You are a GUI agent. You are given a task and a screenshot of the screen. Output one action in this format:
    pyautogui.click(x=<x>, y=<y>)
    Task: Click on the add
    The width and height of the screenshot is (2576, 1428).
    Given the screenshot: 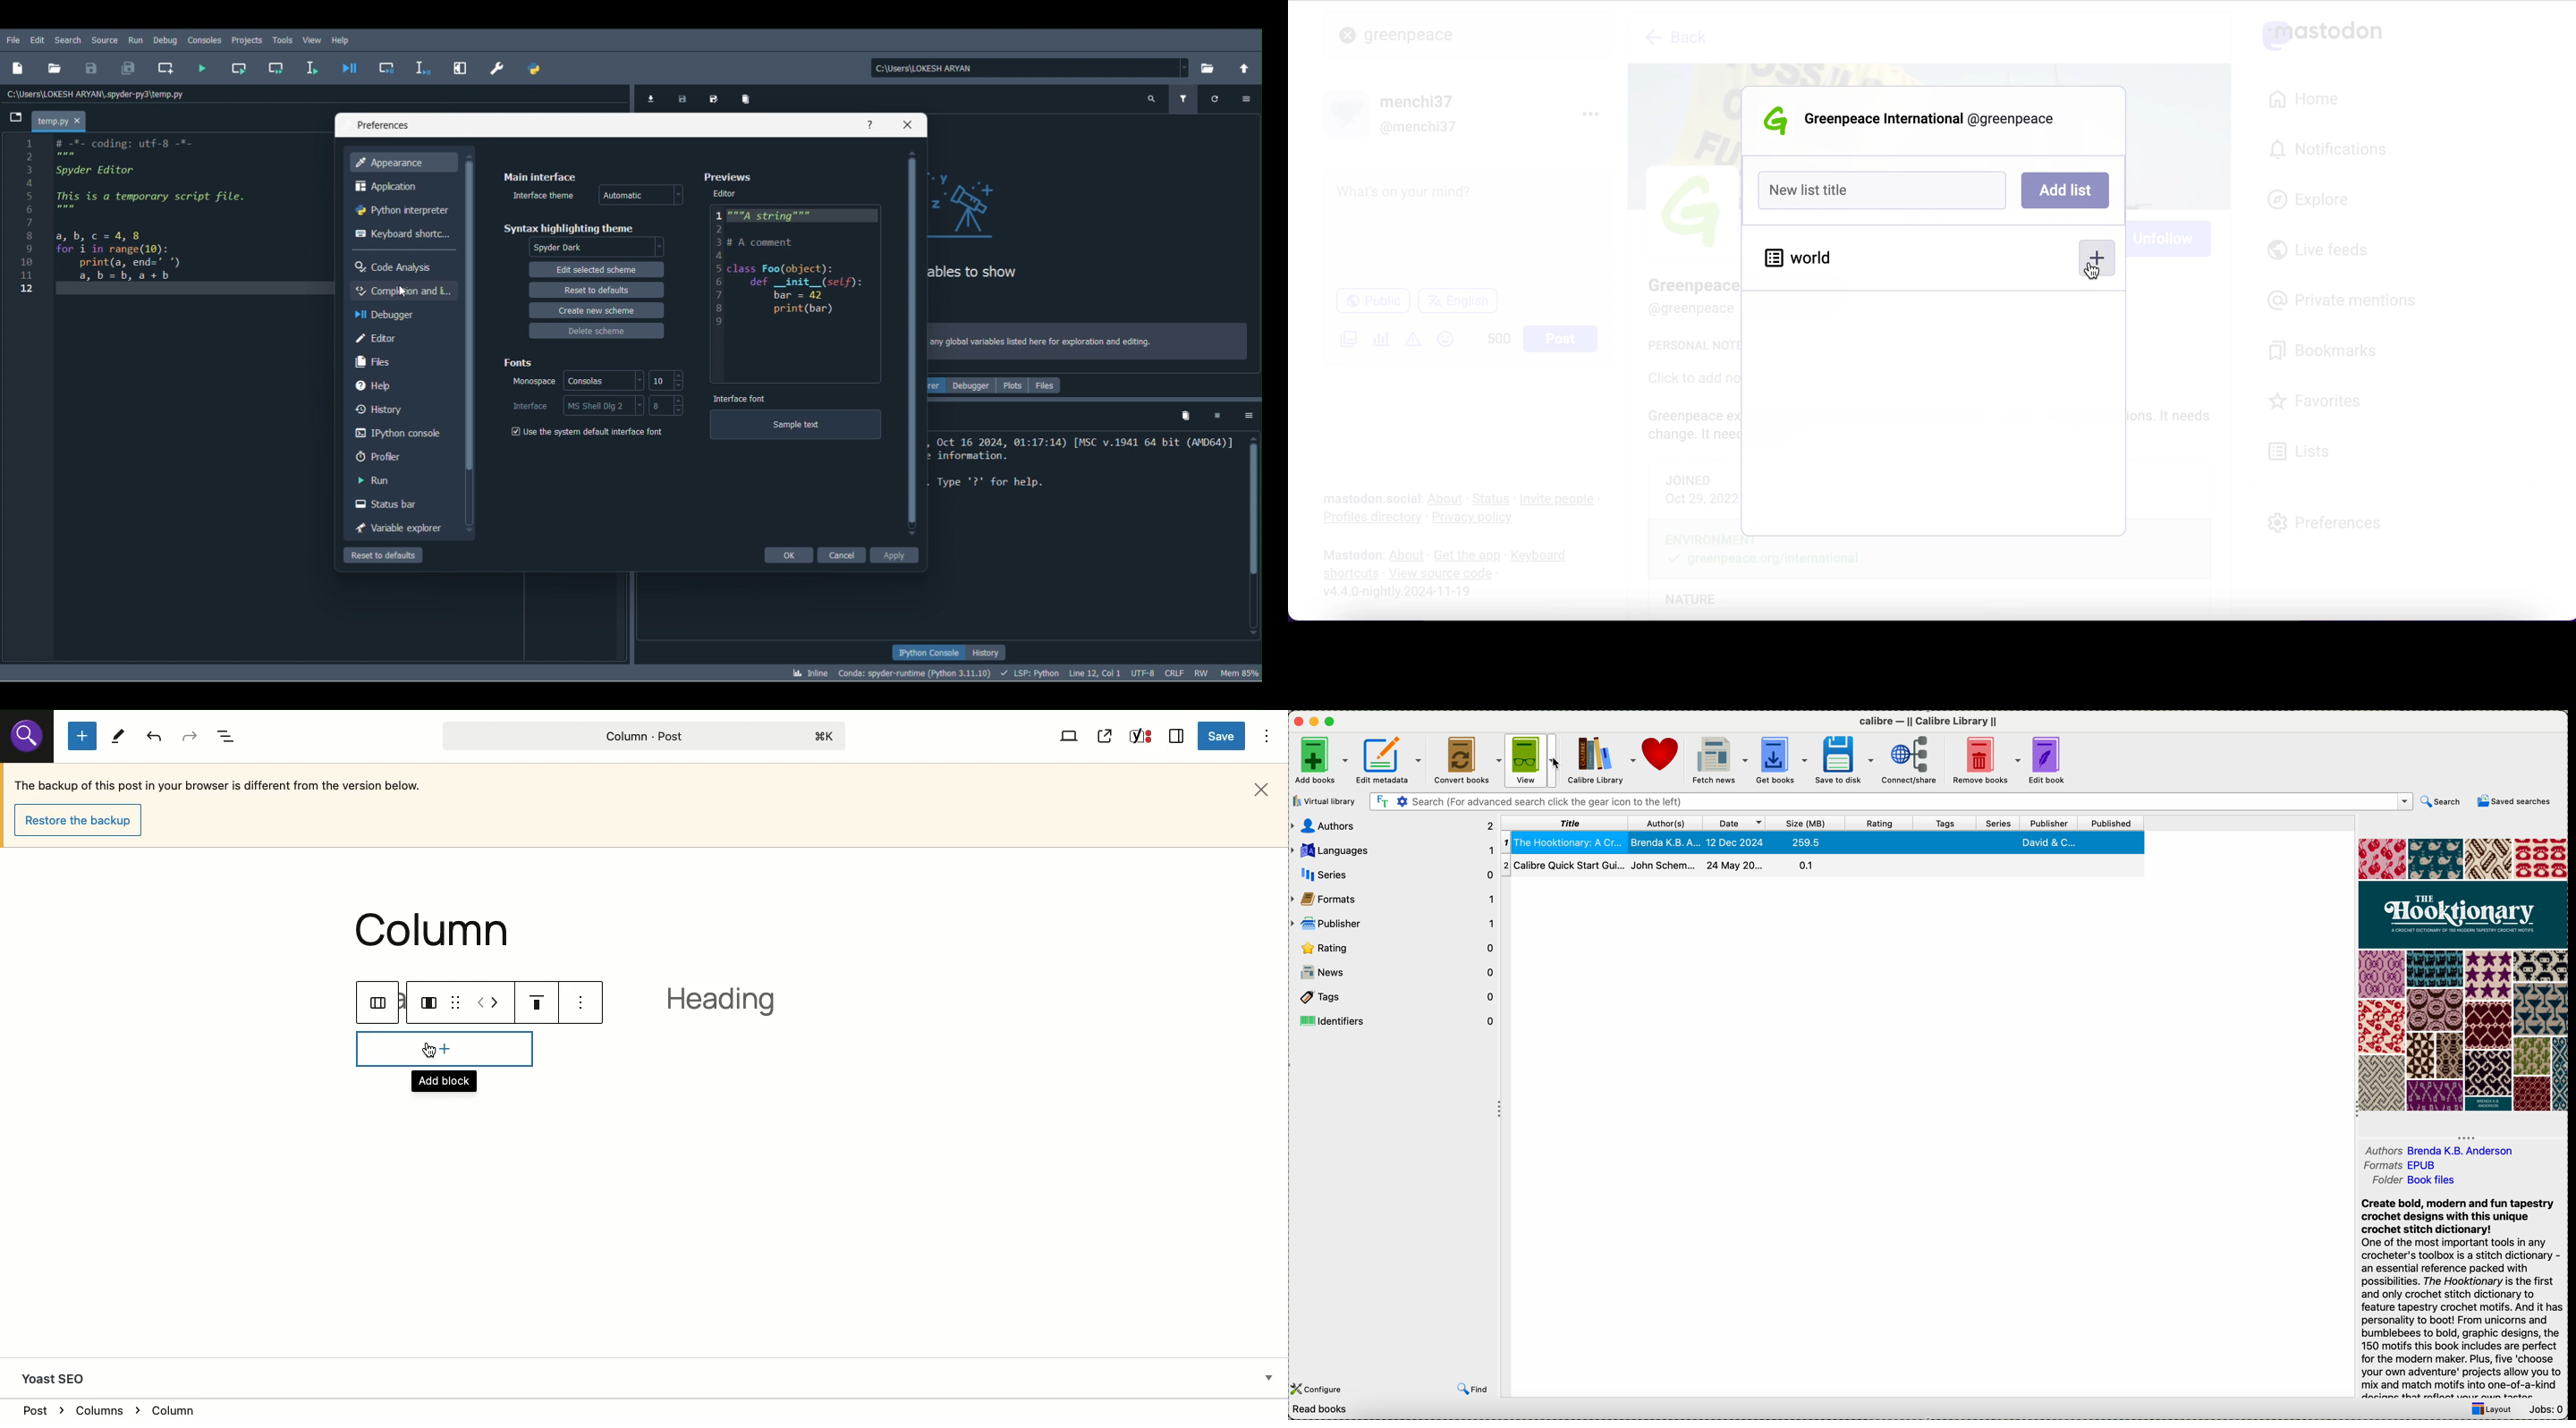 What is the action you would take?
    pyautogui.click(x=2095, y=261)
    